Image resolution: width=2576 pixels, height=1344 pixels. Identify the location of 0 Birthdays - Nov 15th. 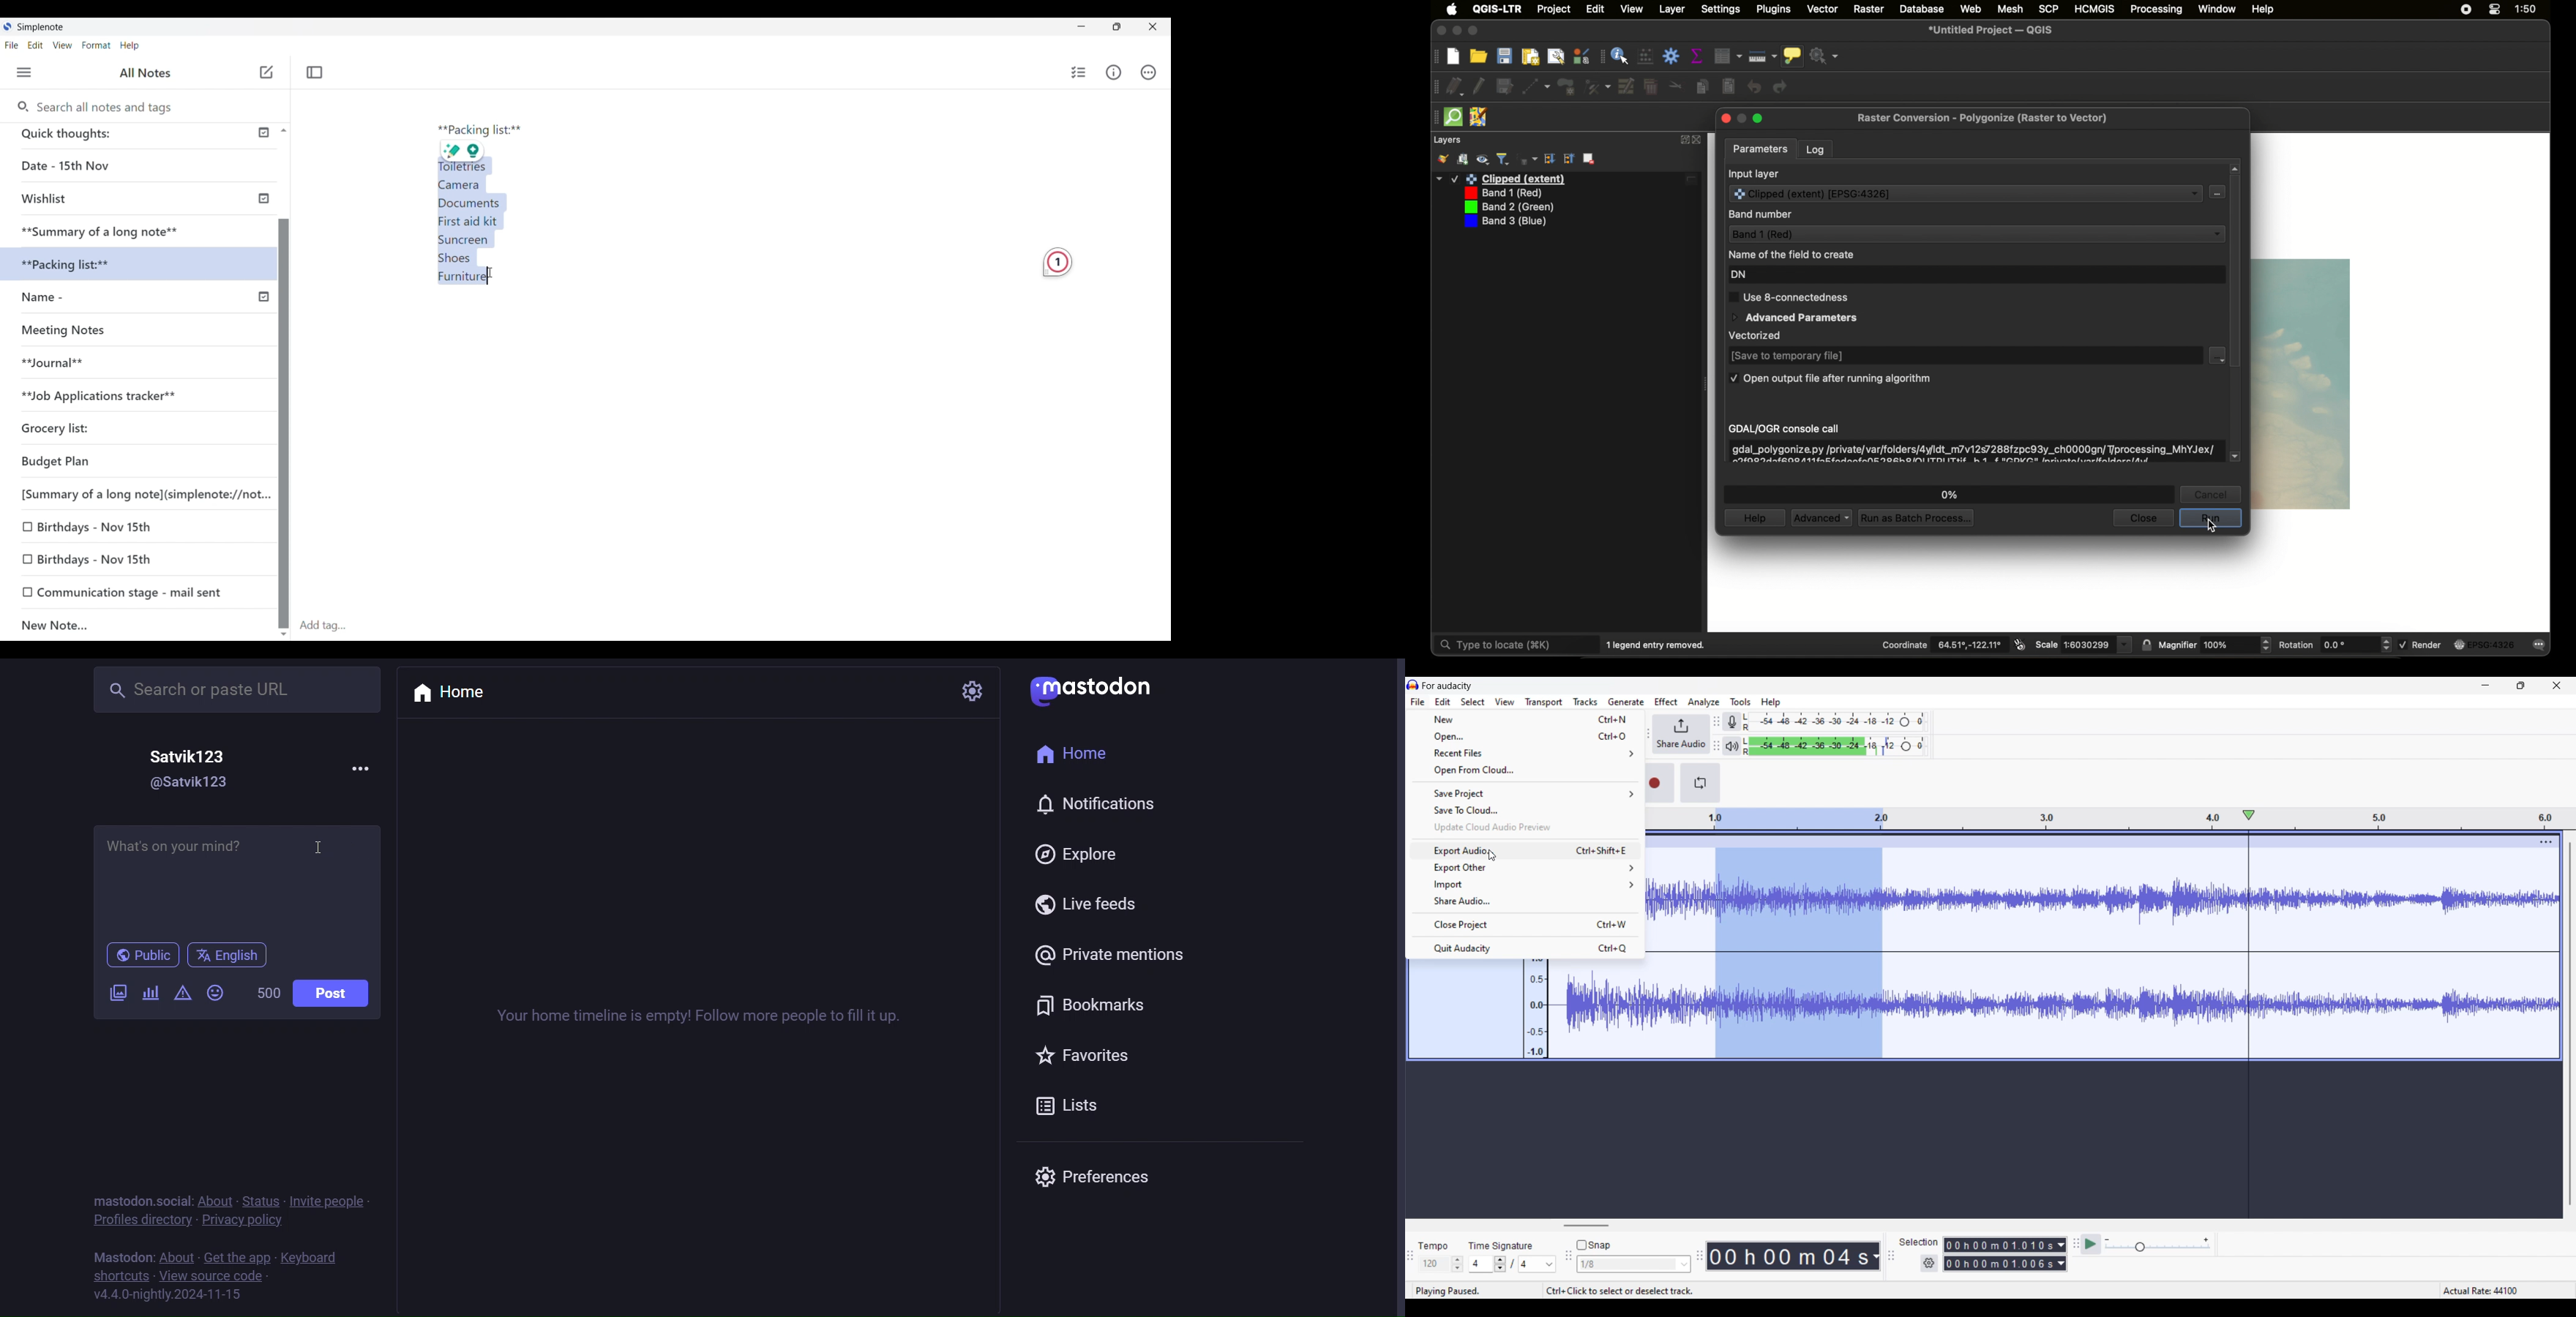
(99, 559).